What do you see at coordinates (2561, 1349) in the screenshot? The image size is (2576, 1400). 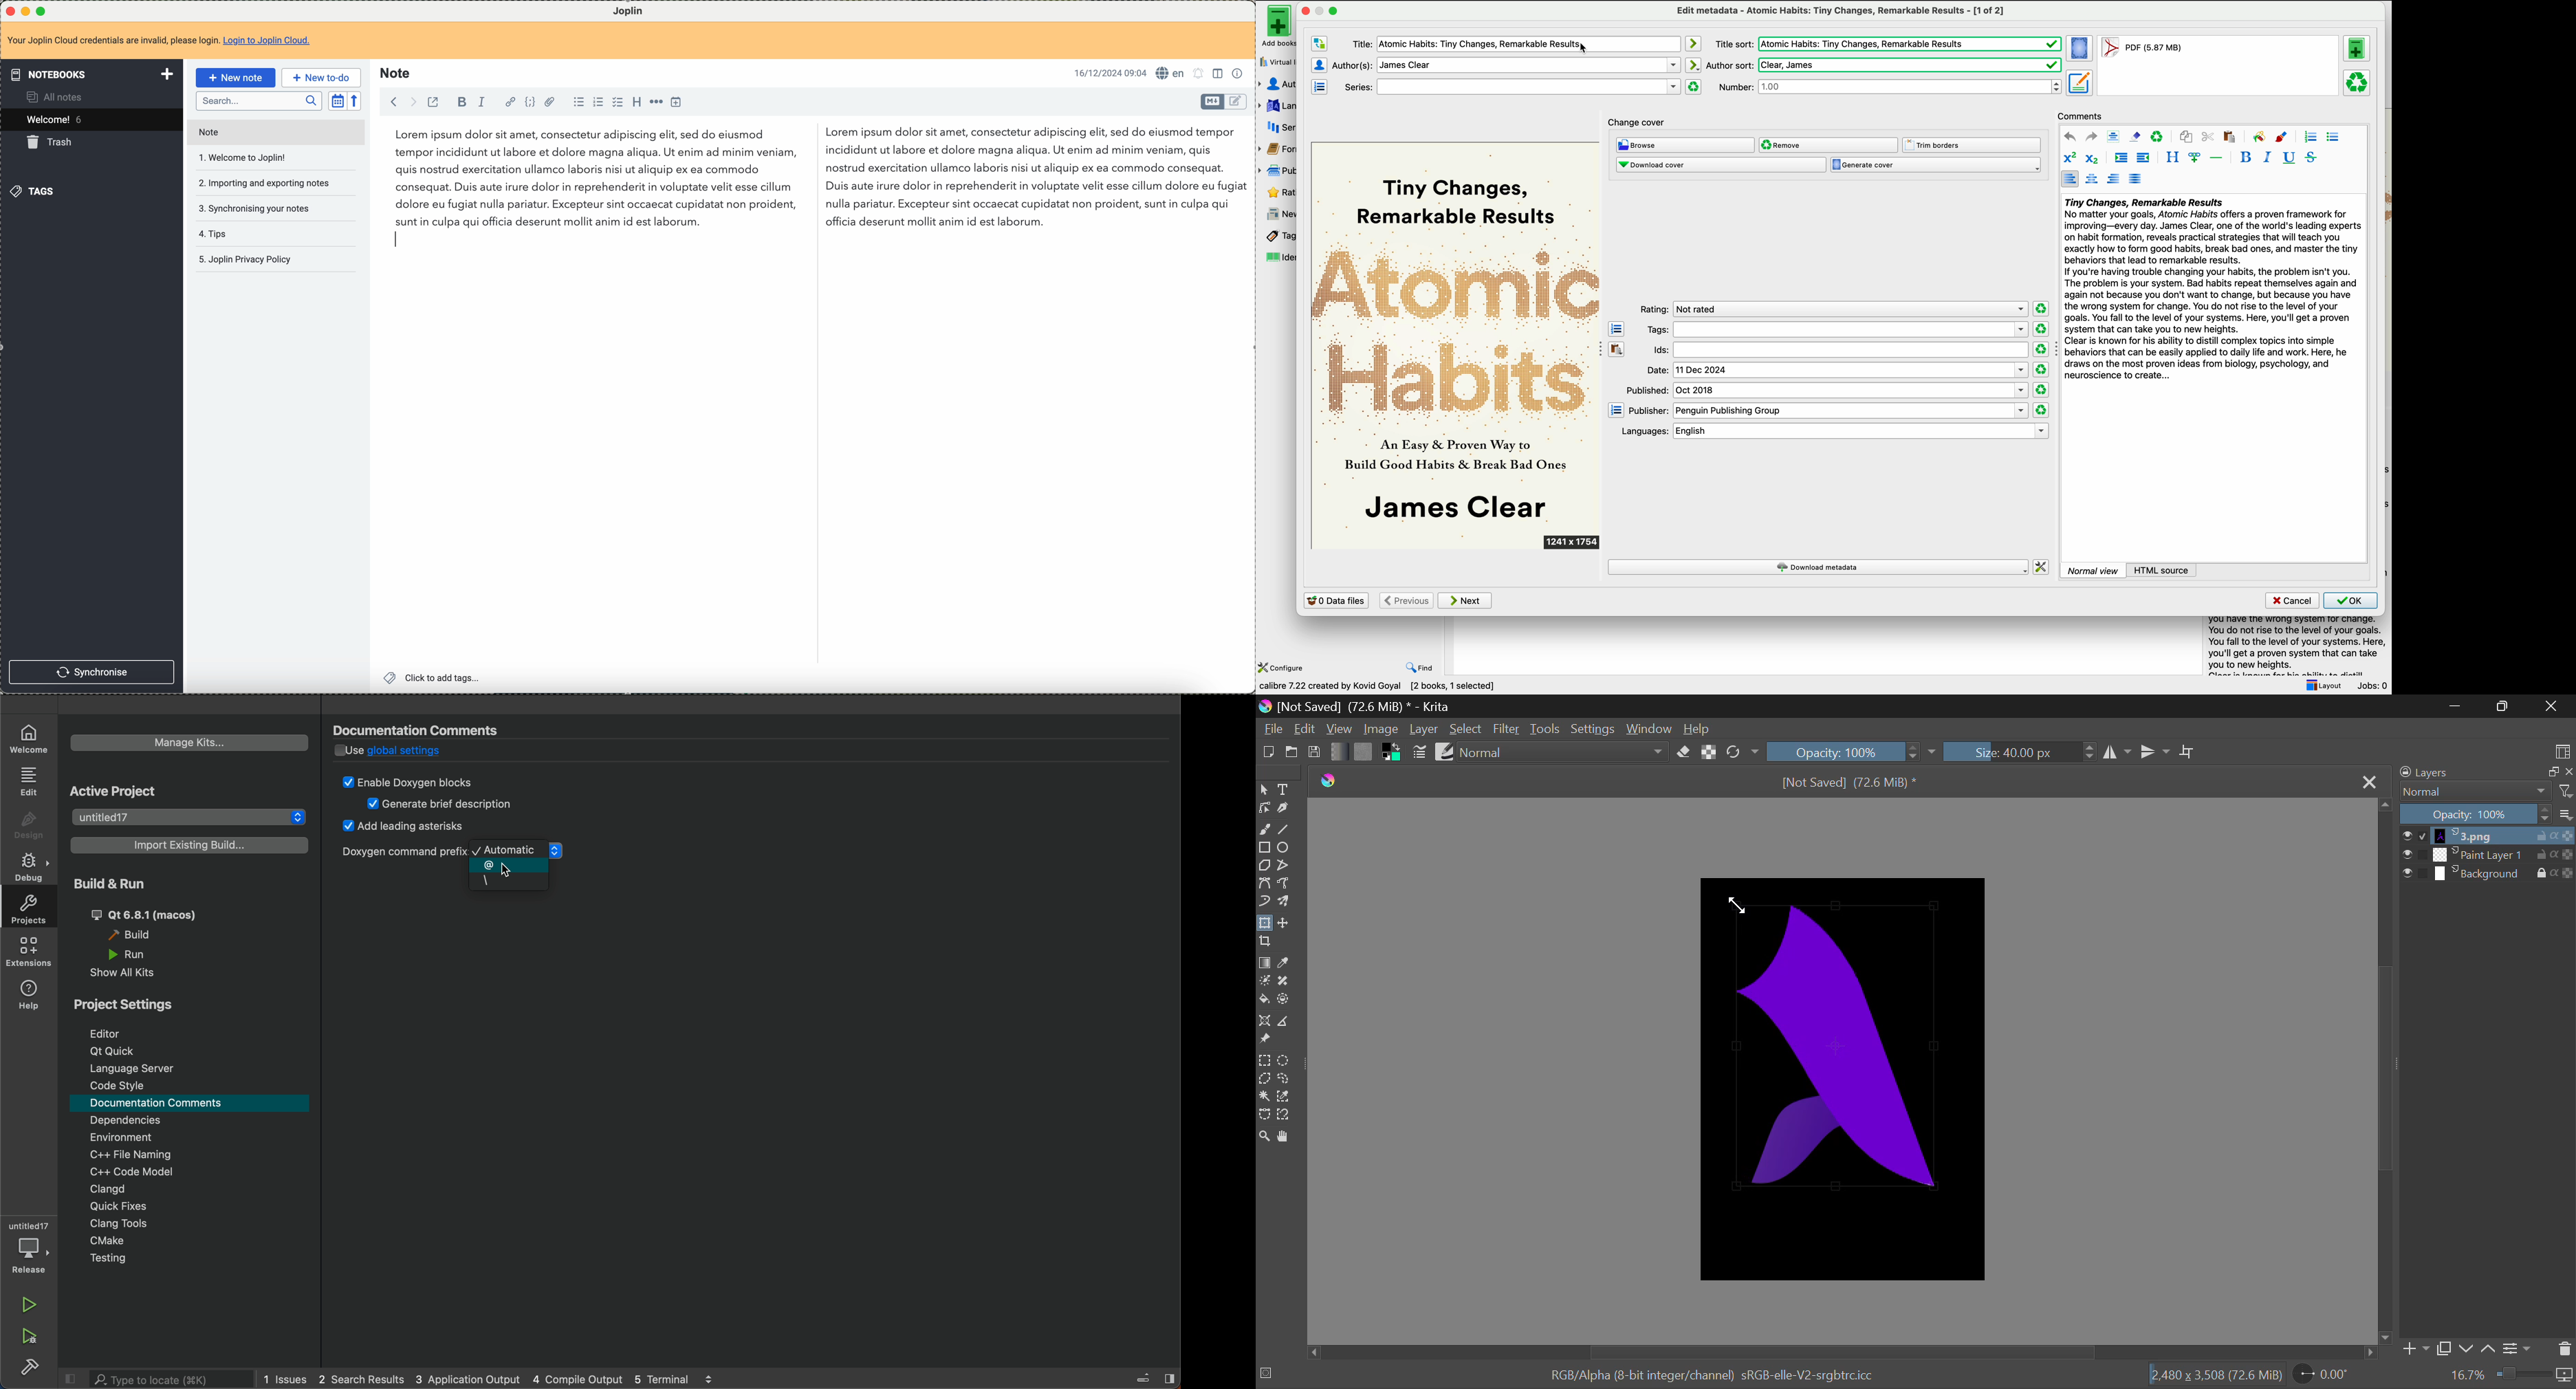 I see `Delete Layer` at bounding box center [2561, 1349].